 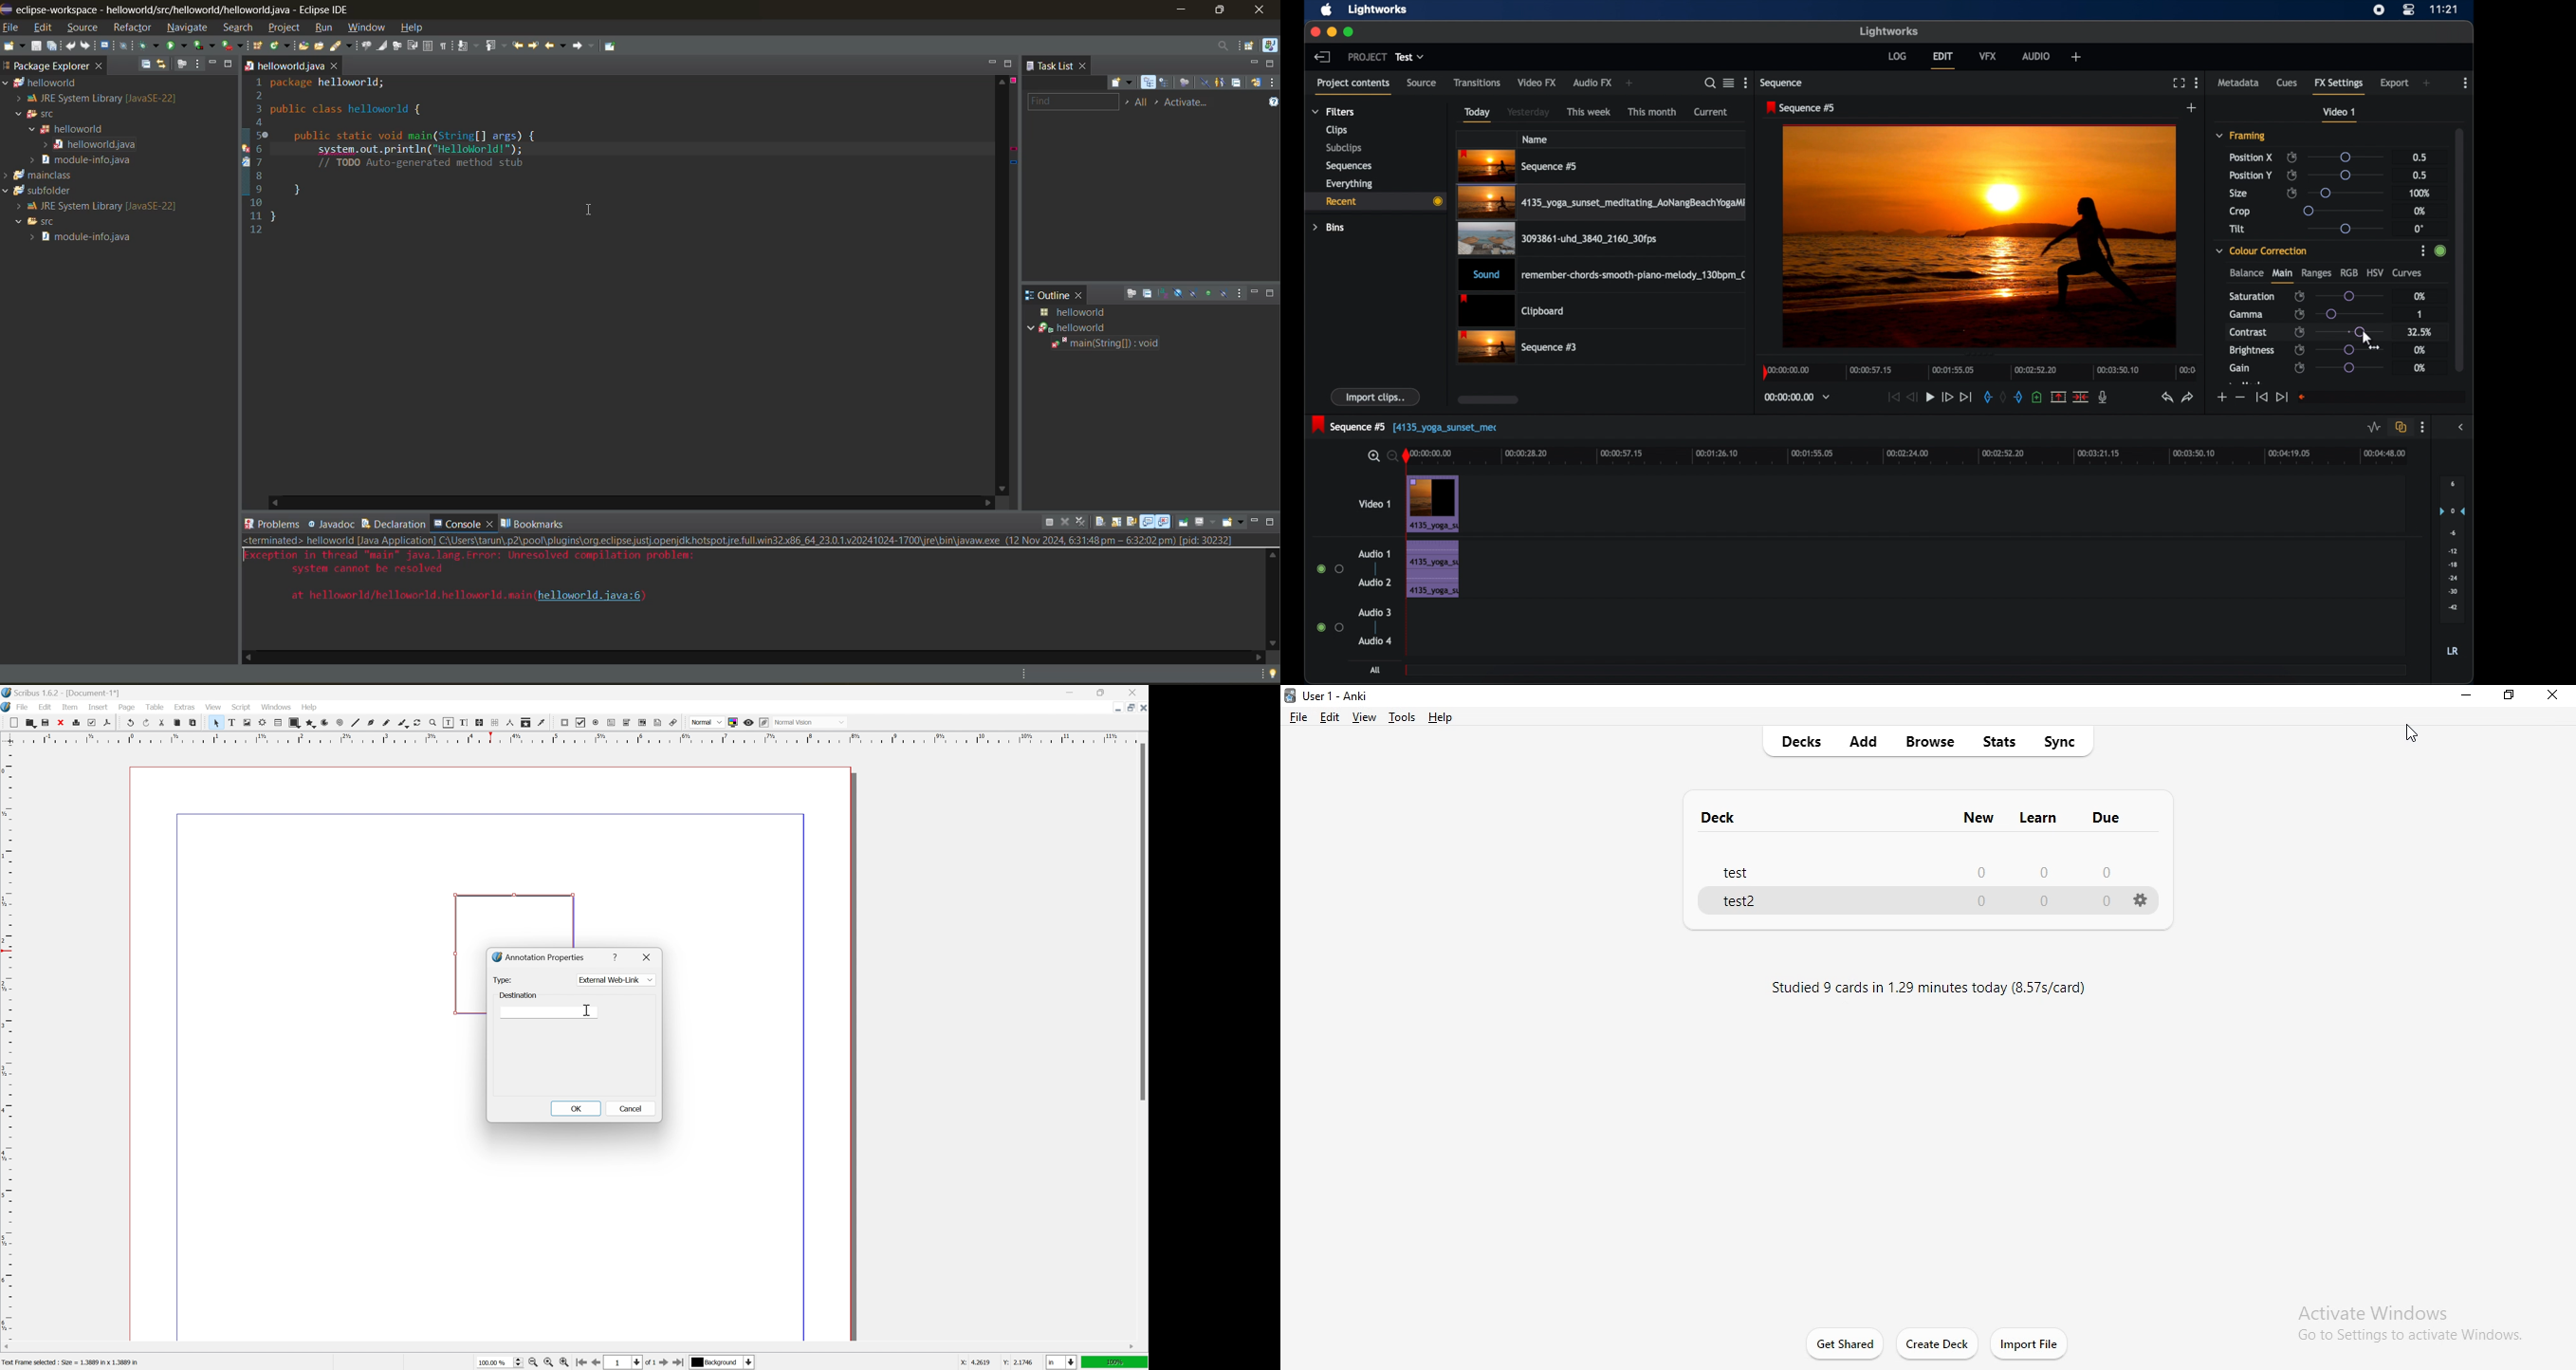 I want to click on close, so click(x=1086, y=66).